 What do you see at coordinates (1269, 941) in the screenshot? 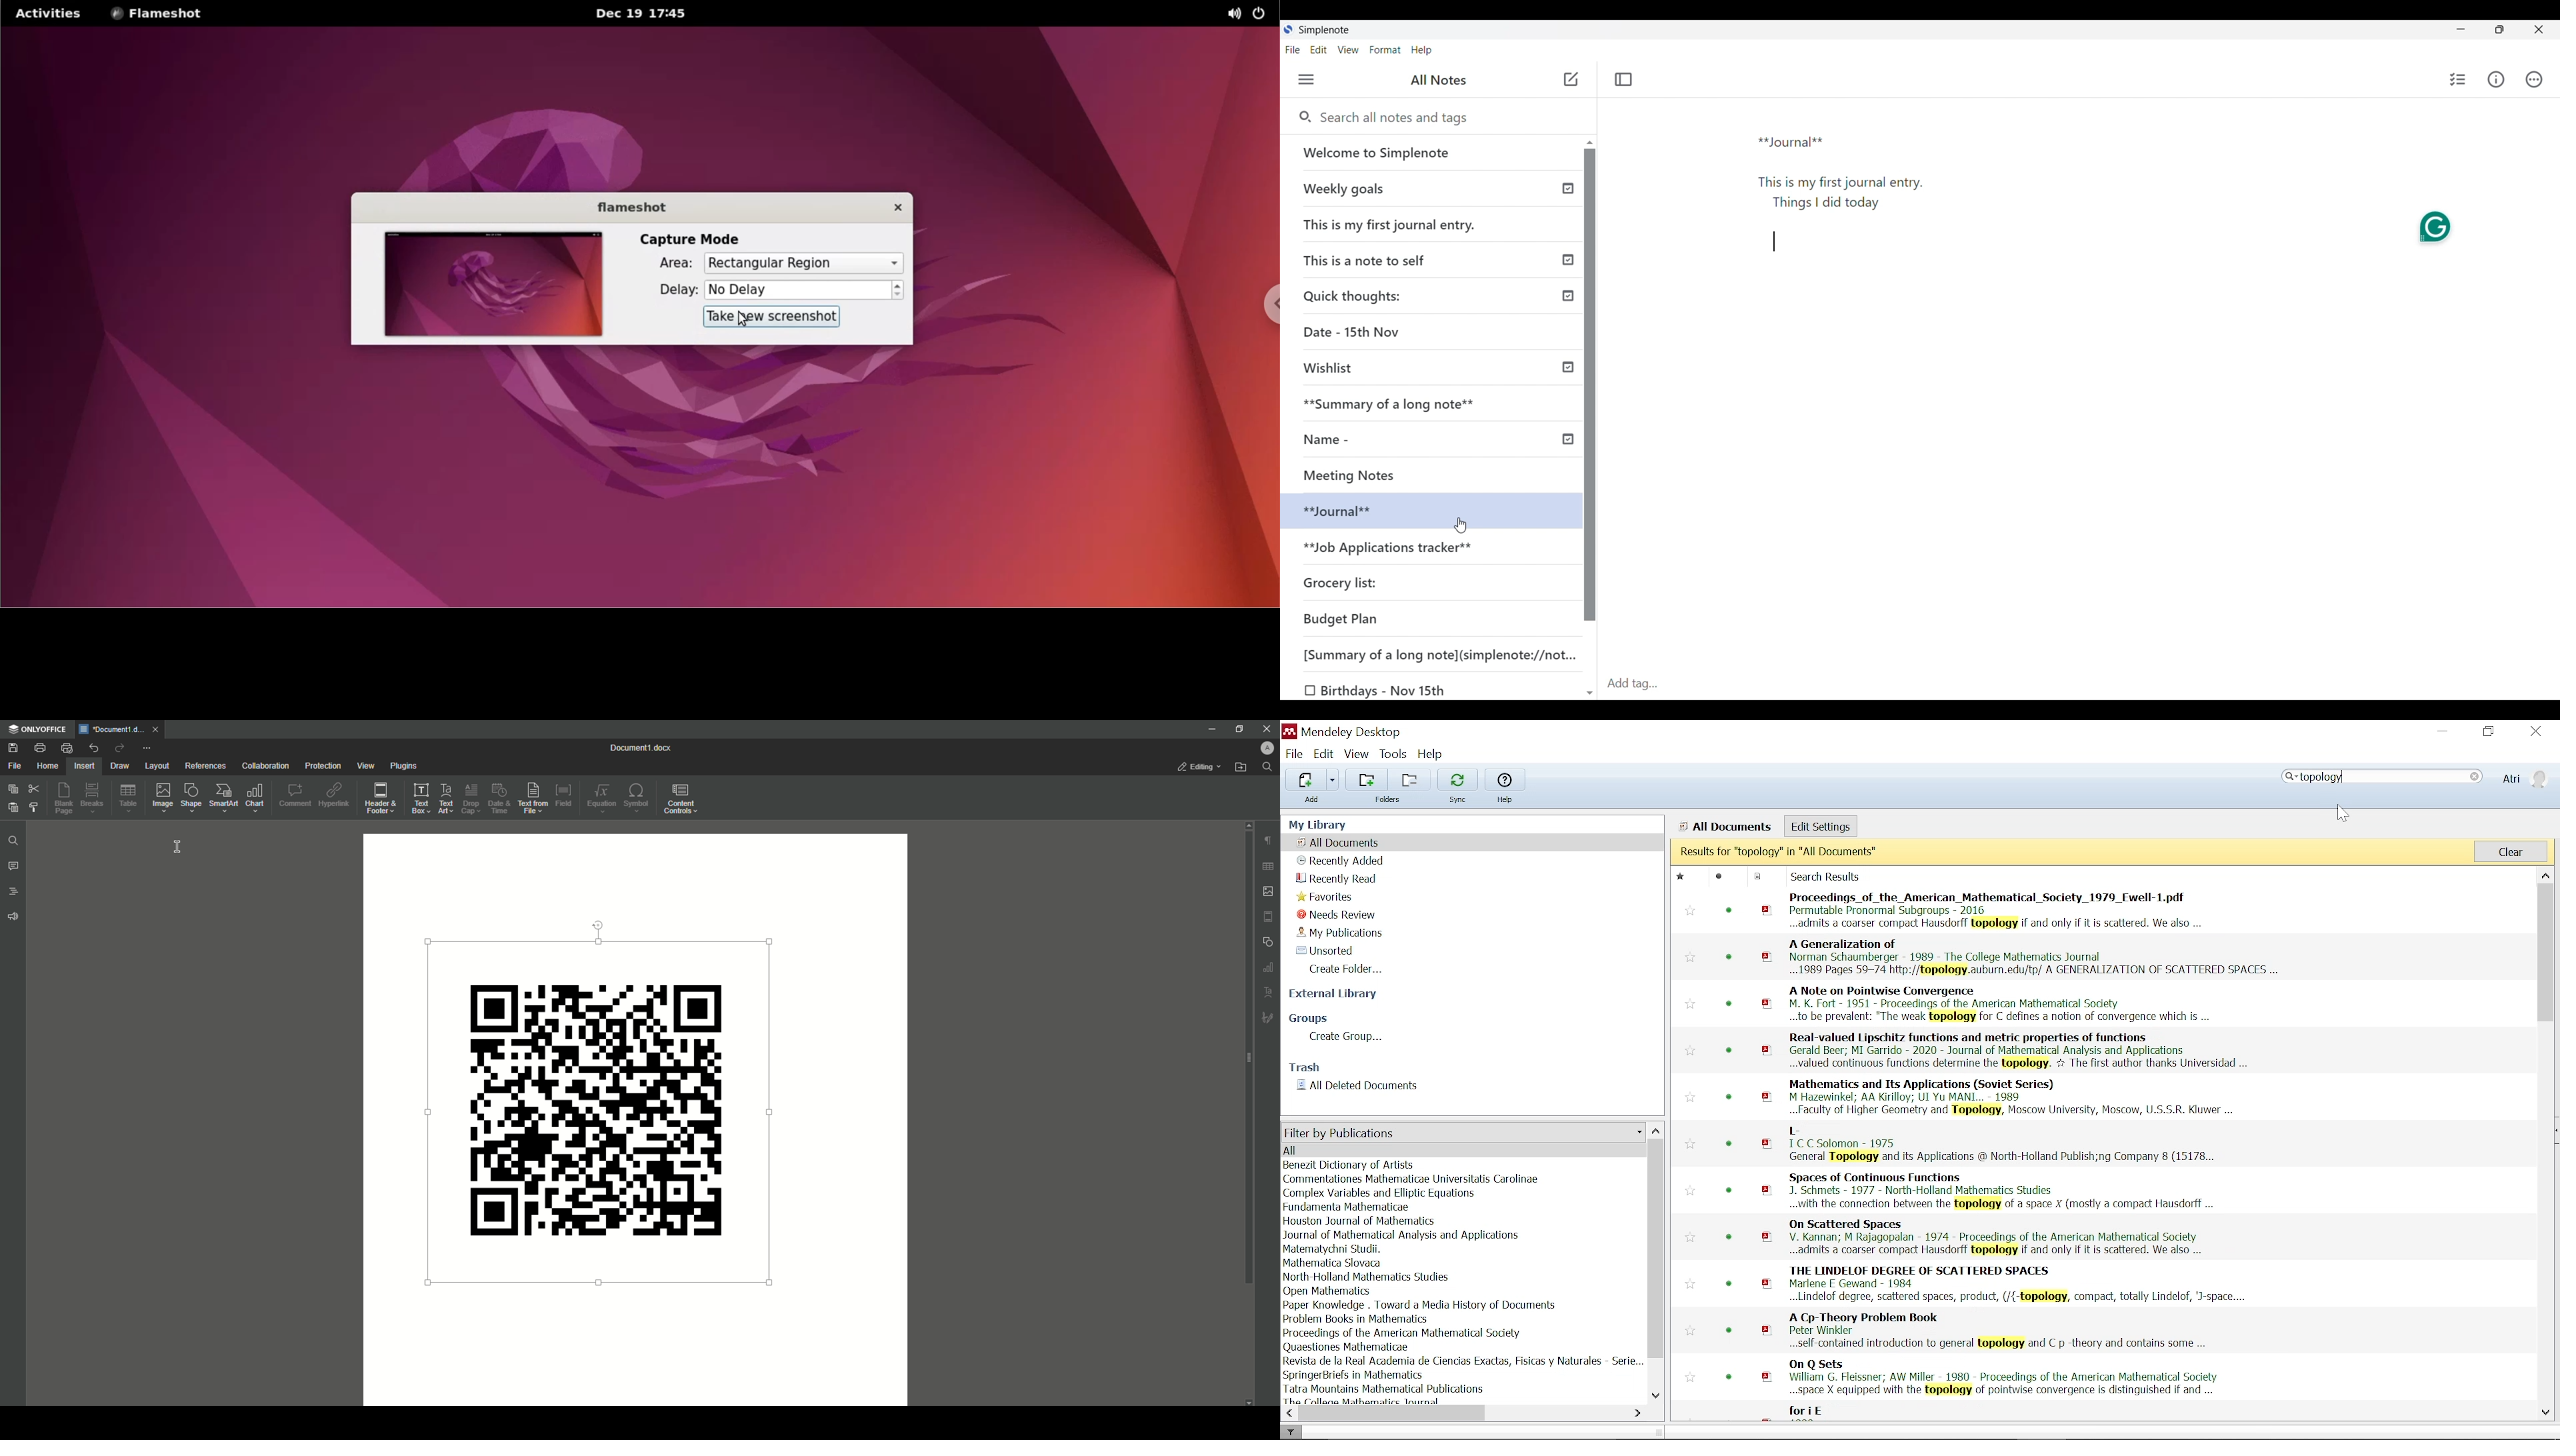
I see `Unnamed Icons` at bounding box center [1269, 941].